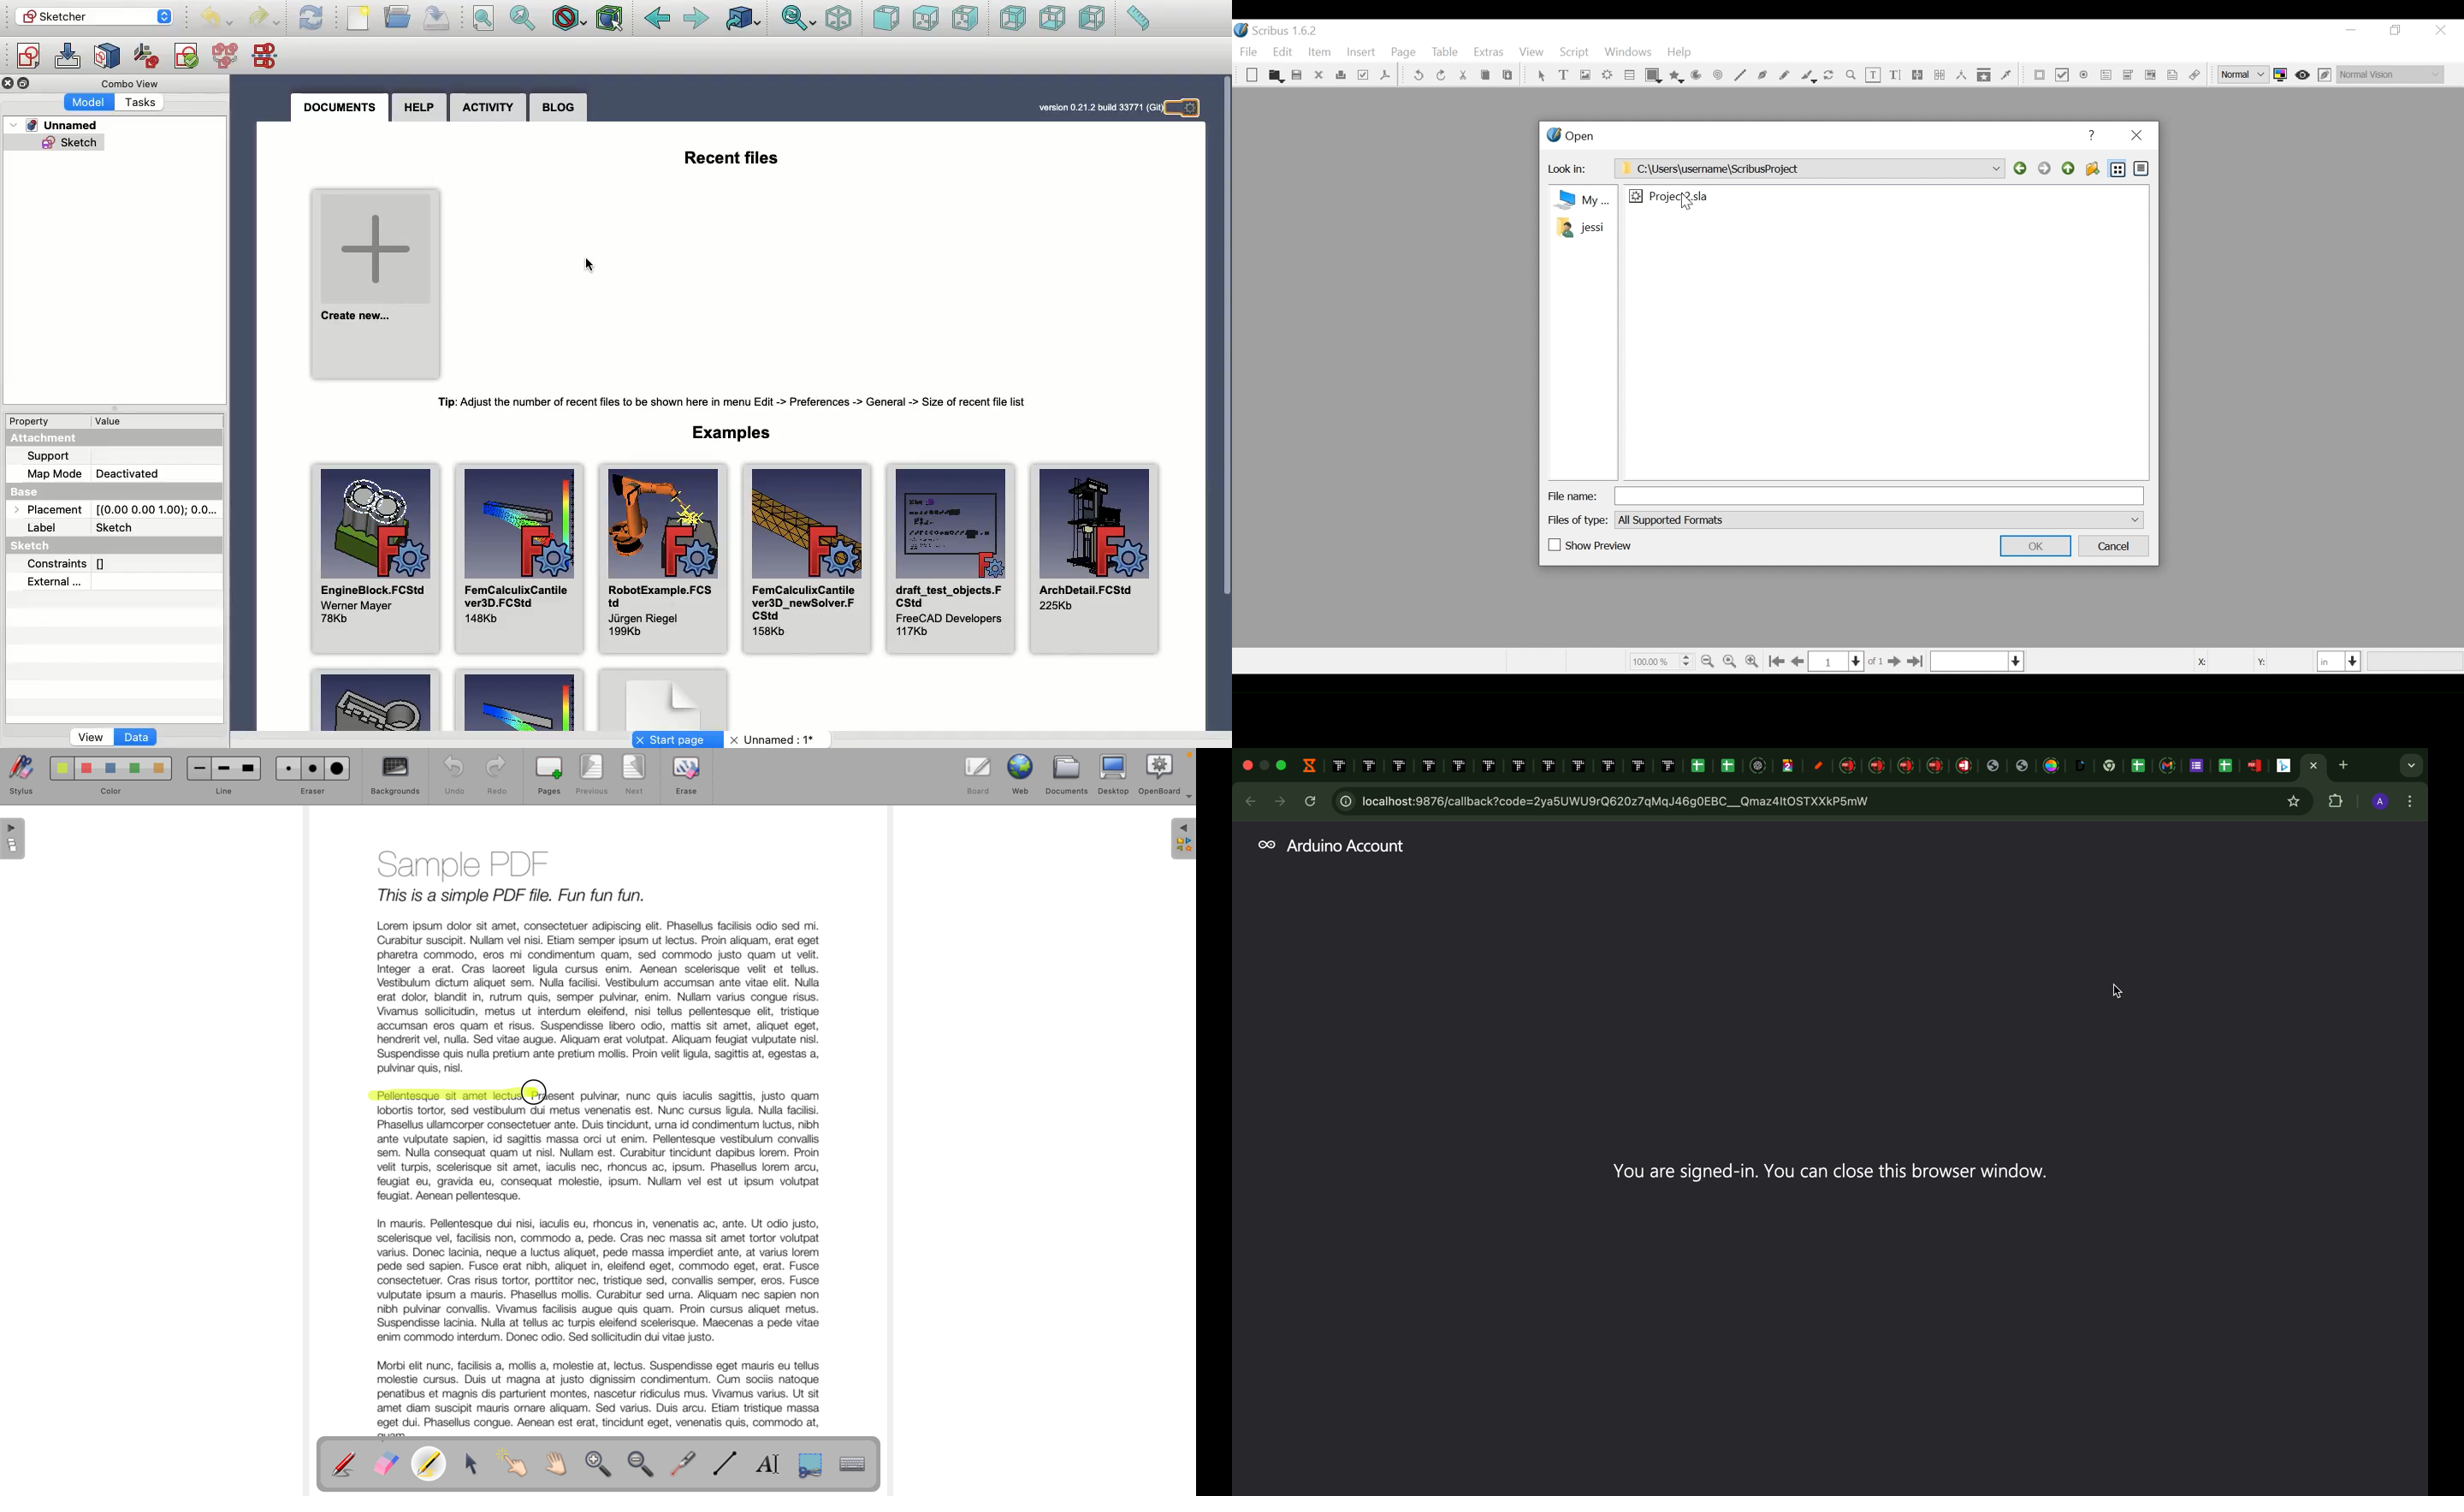  I want to click on close slide bar, so click(2411, 1486).